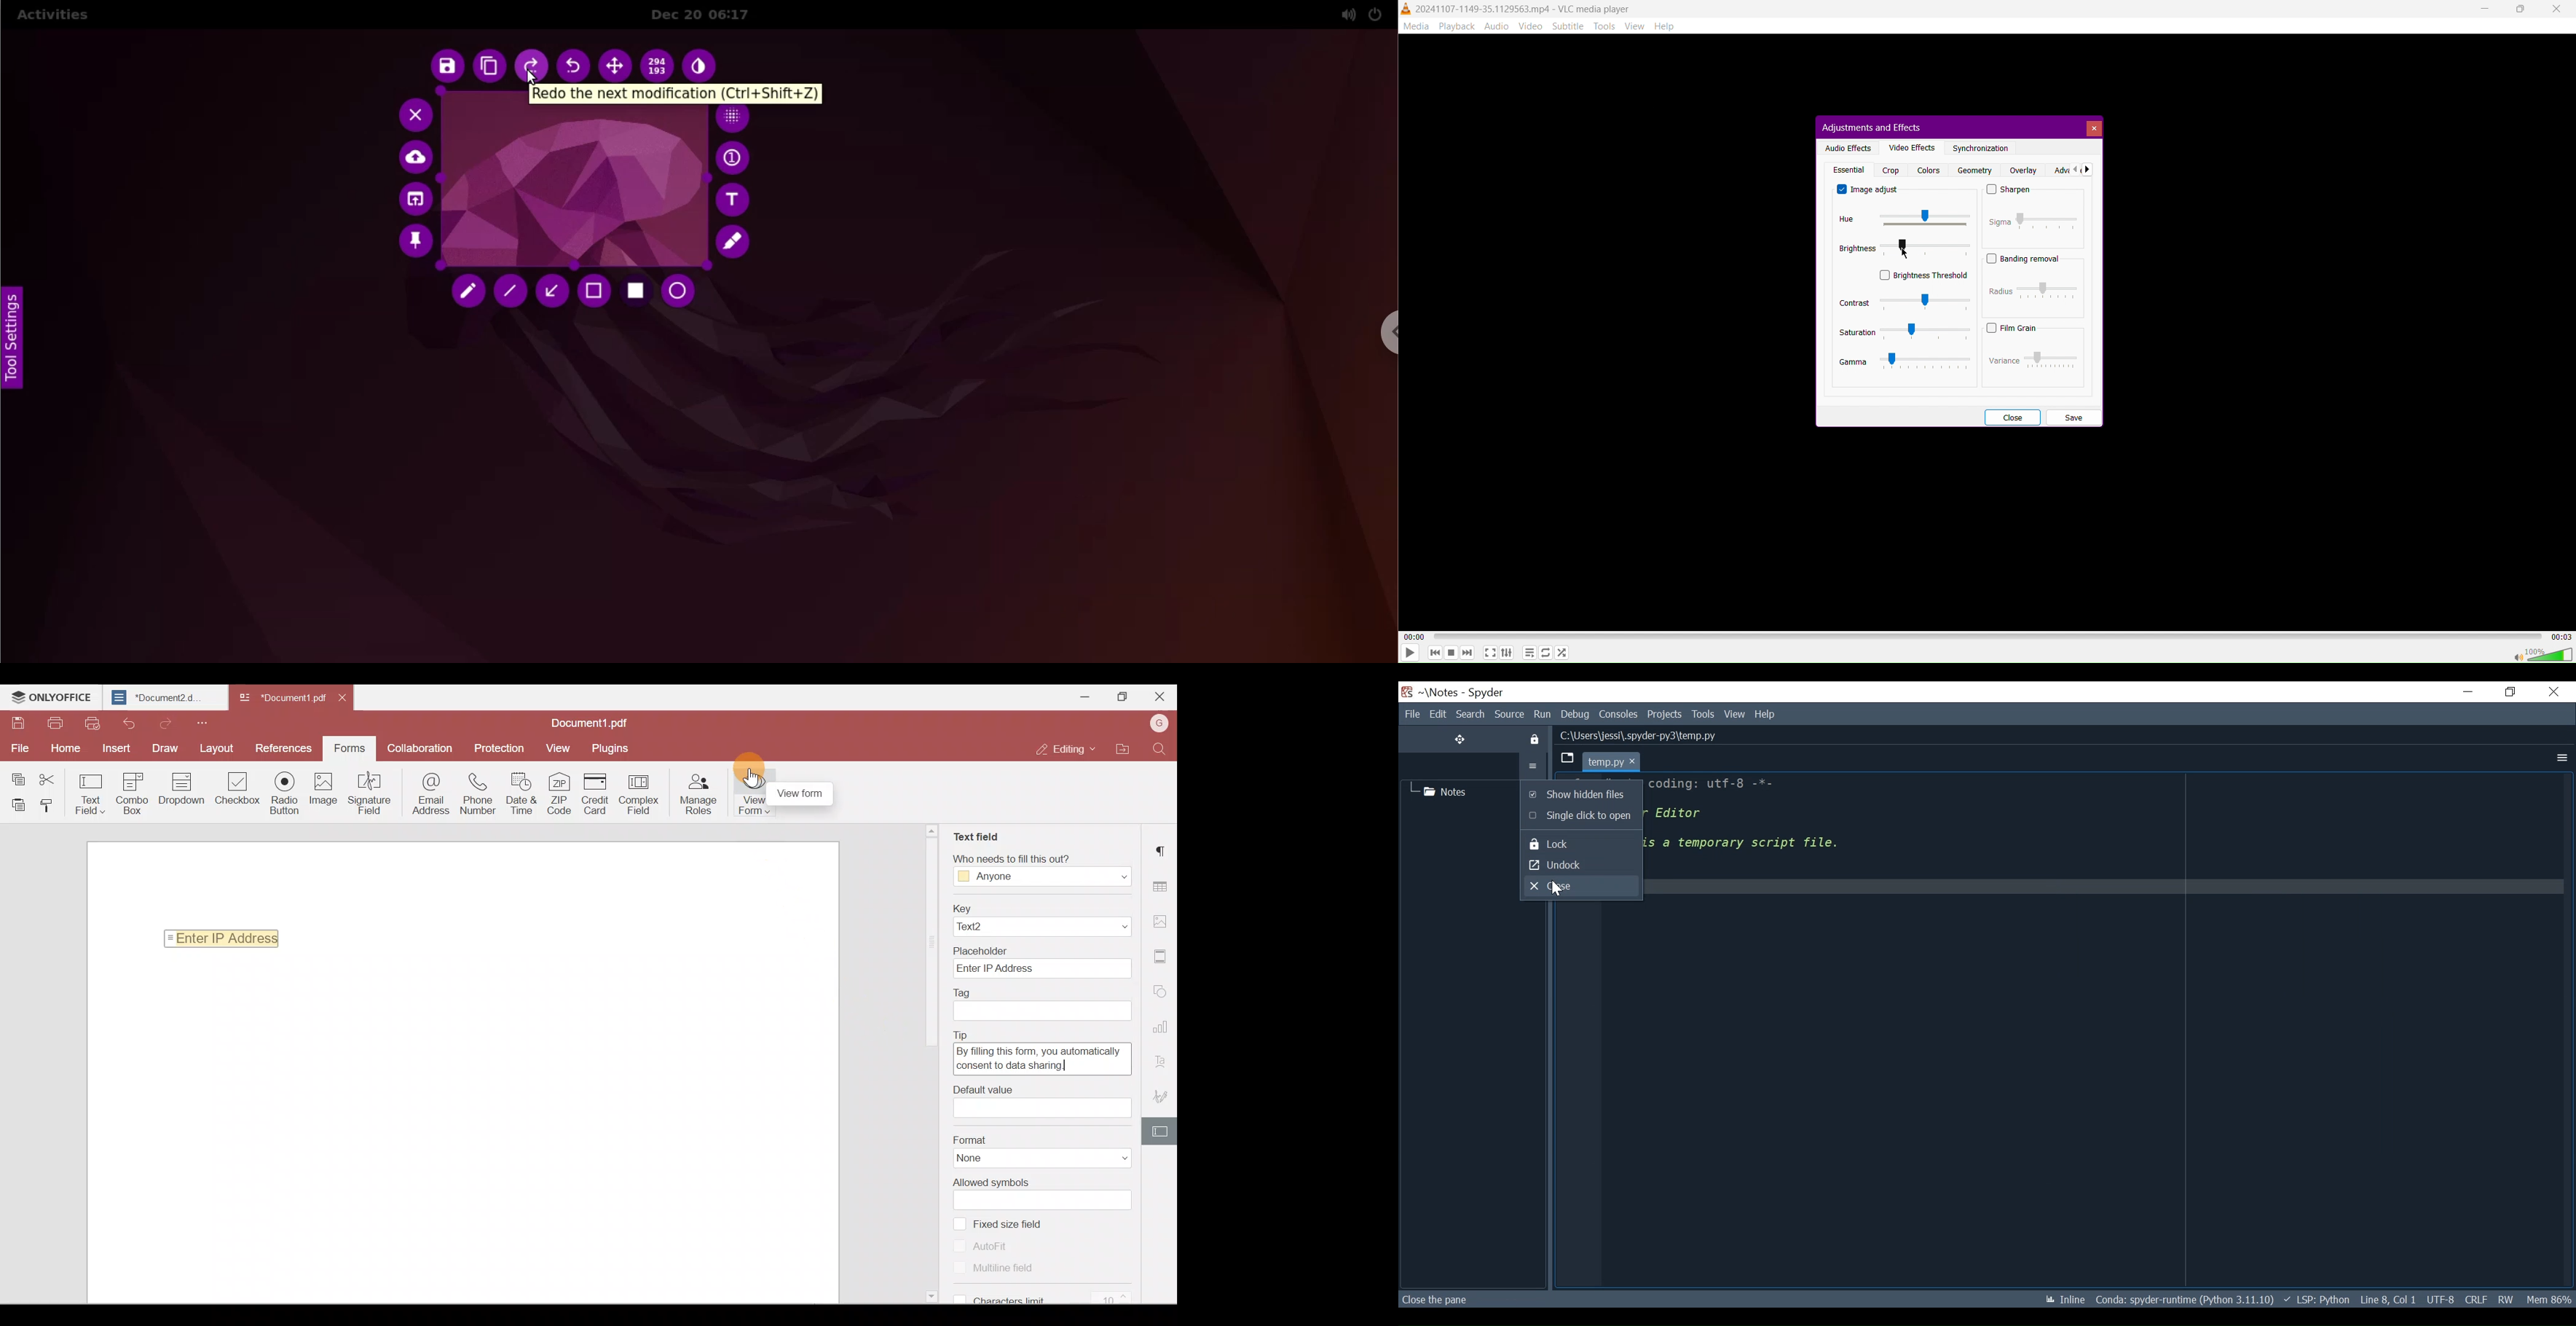 The image size is (2576, 1344). What do you see at coordinates (559, 748) in the screenshot?
I see `View` at bounding box center [559, 748].